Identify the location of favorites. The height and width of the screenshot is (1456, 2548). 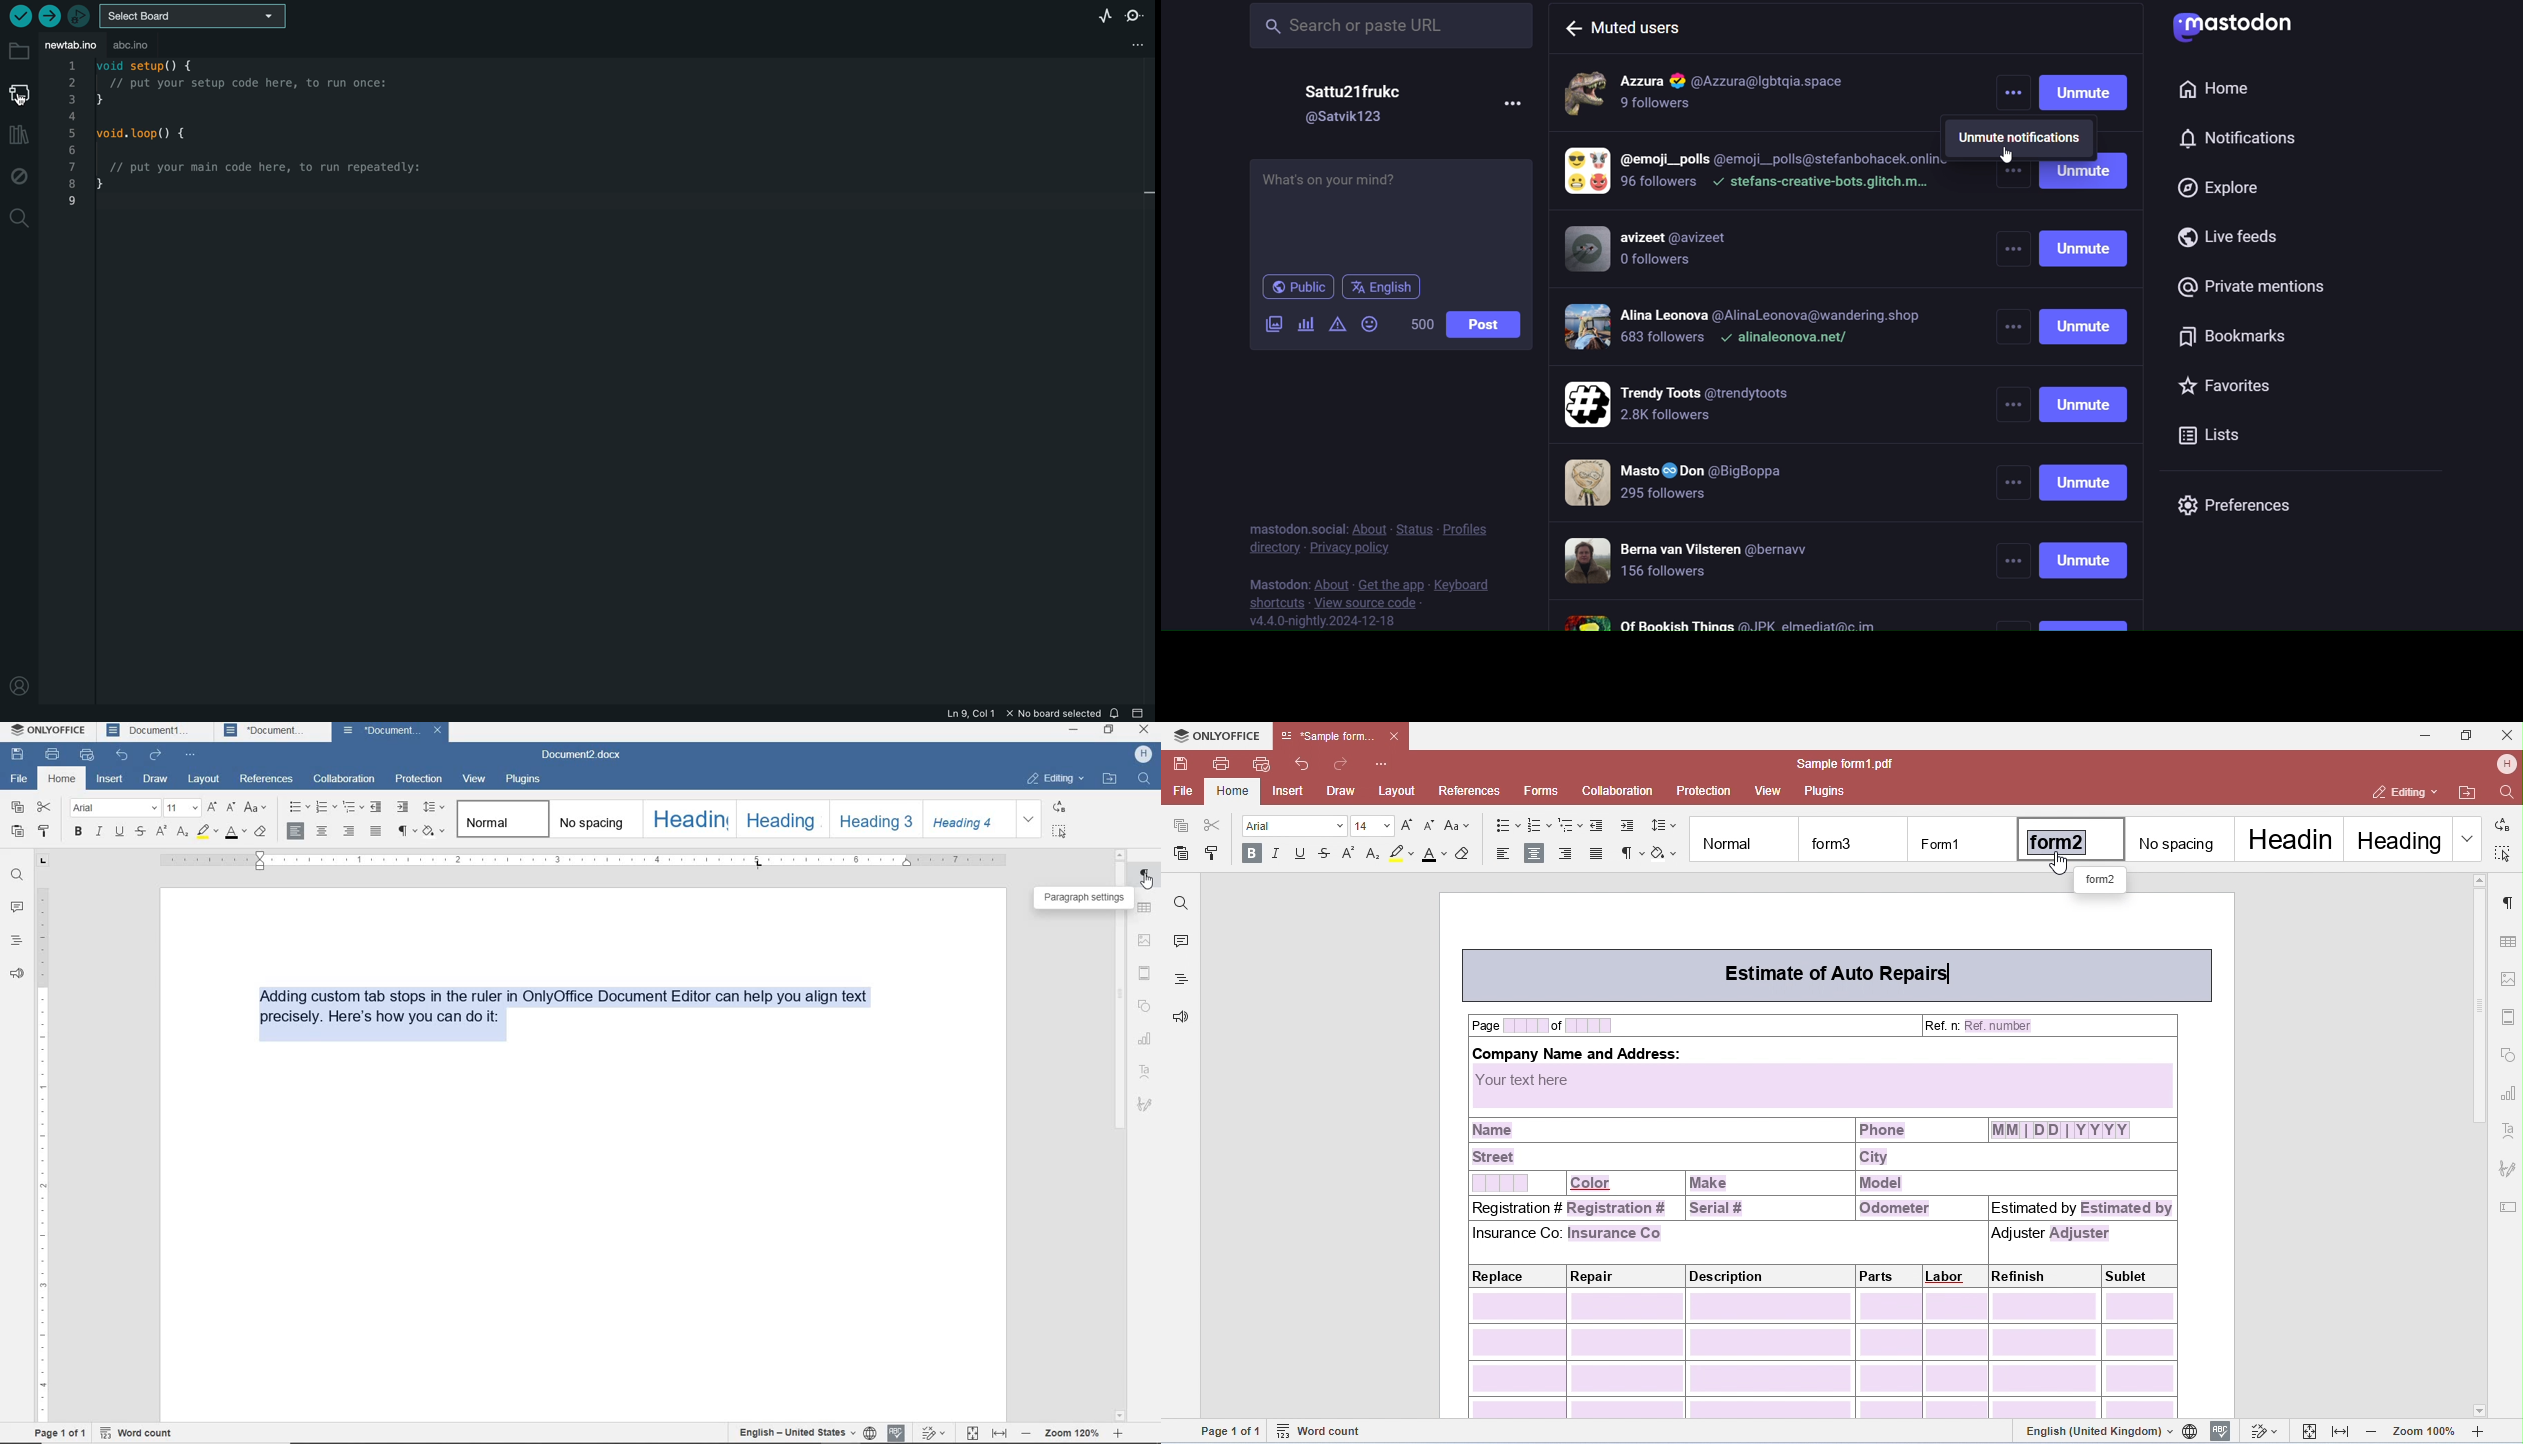
(2226, 384).